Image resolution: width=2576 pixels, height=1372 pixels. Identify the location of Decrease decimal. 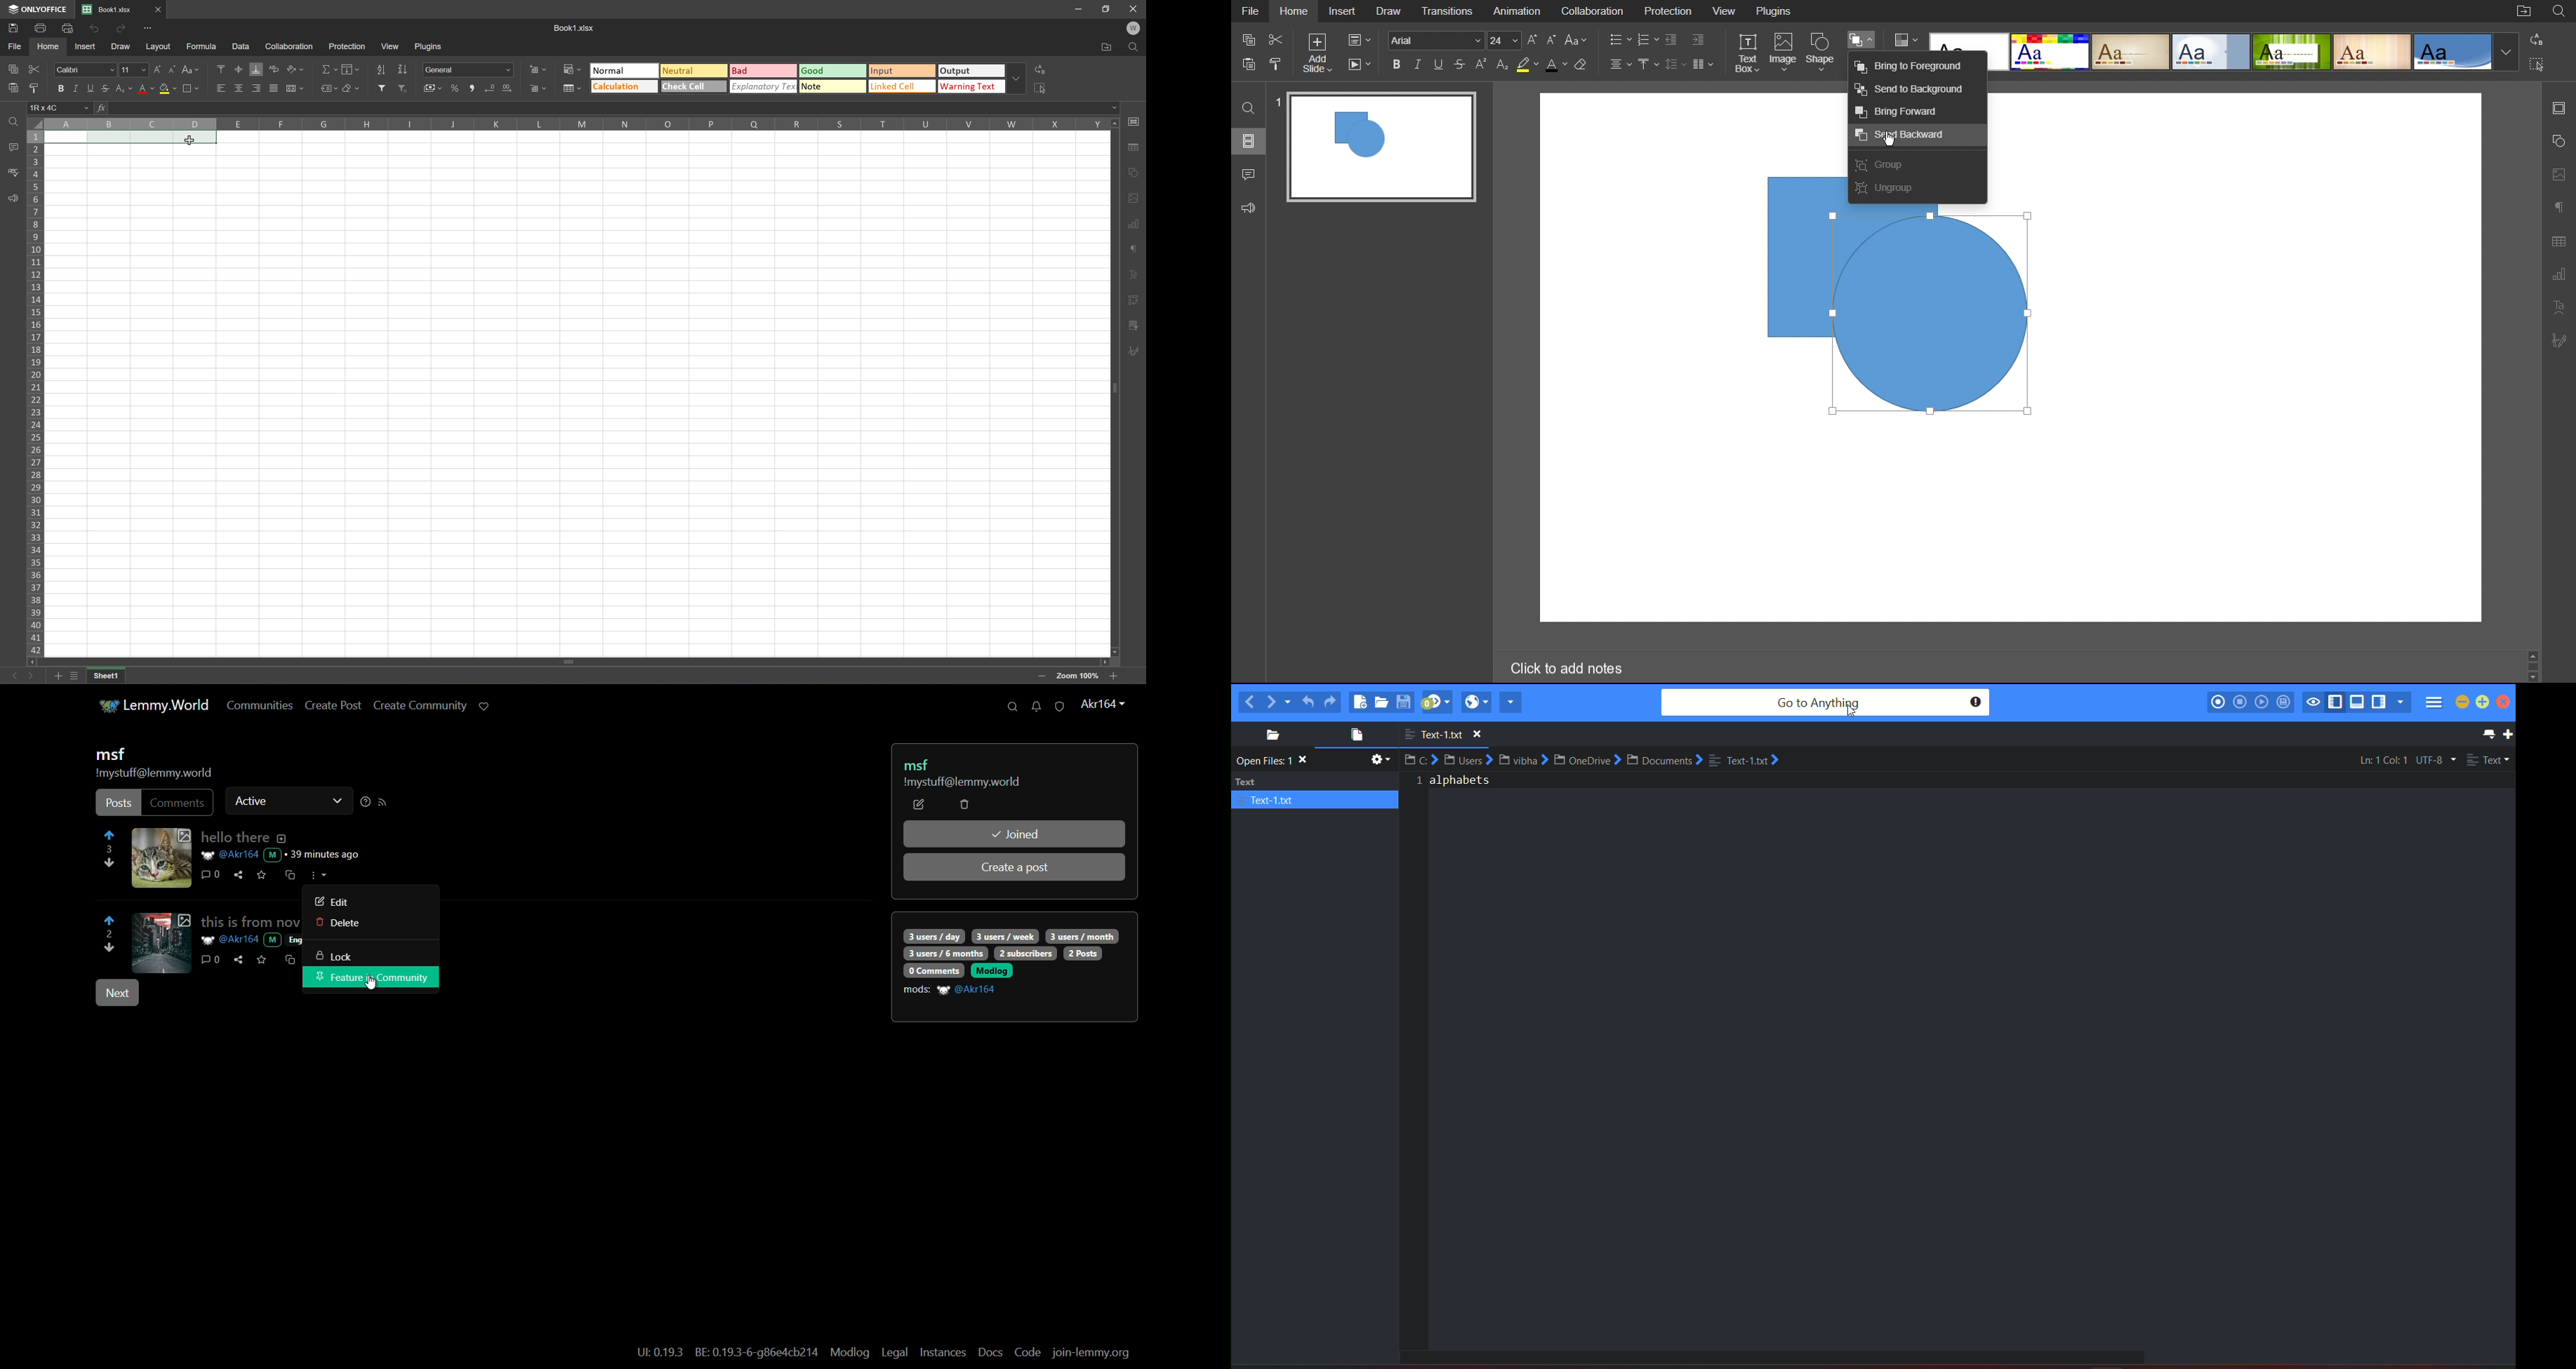
(492, 88).